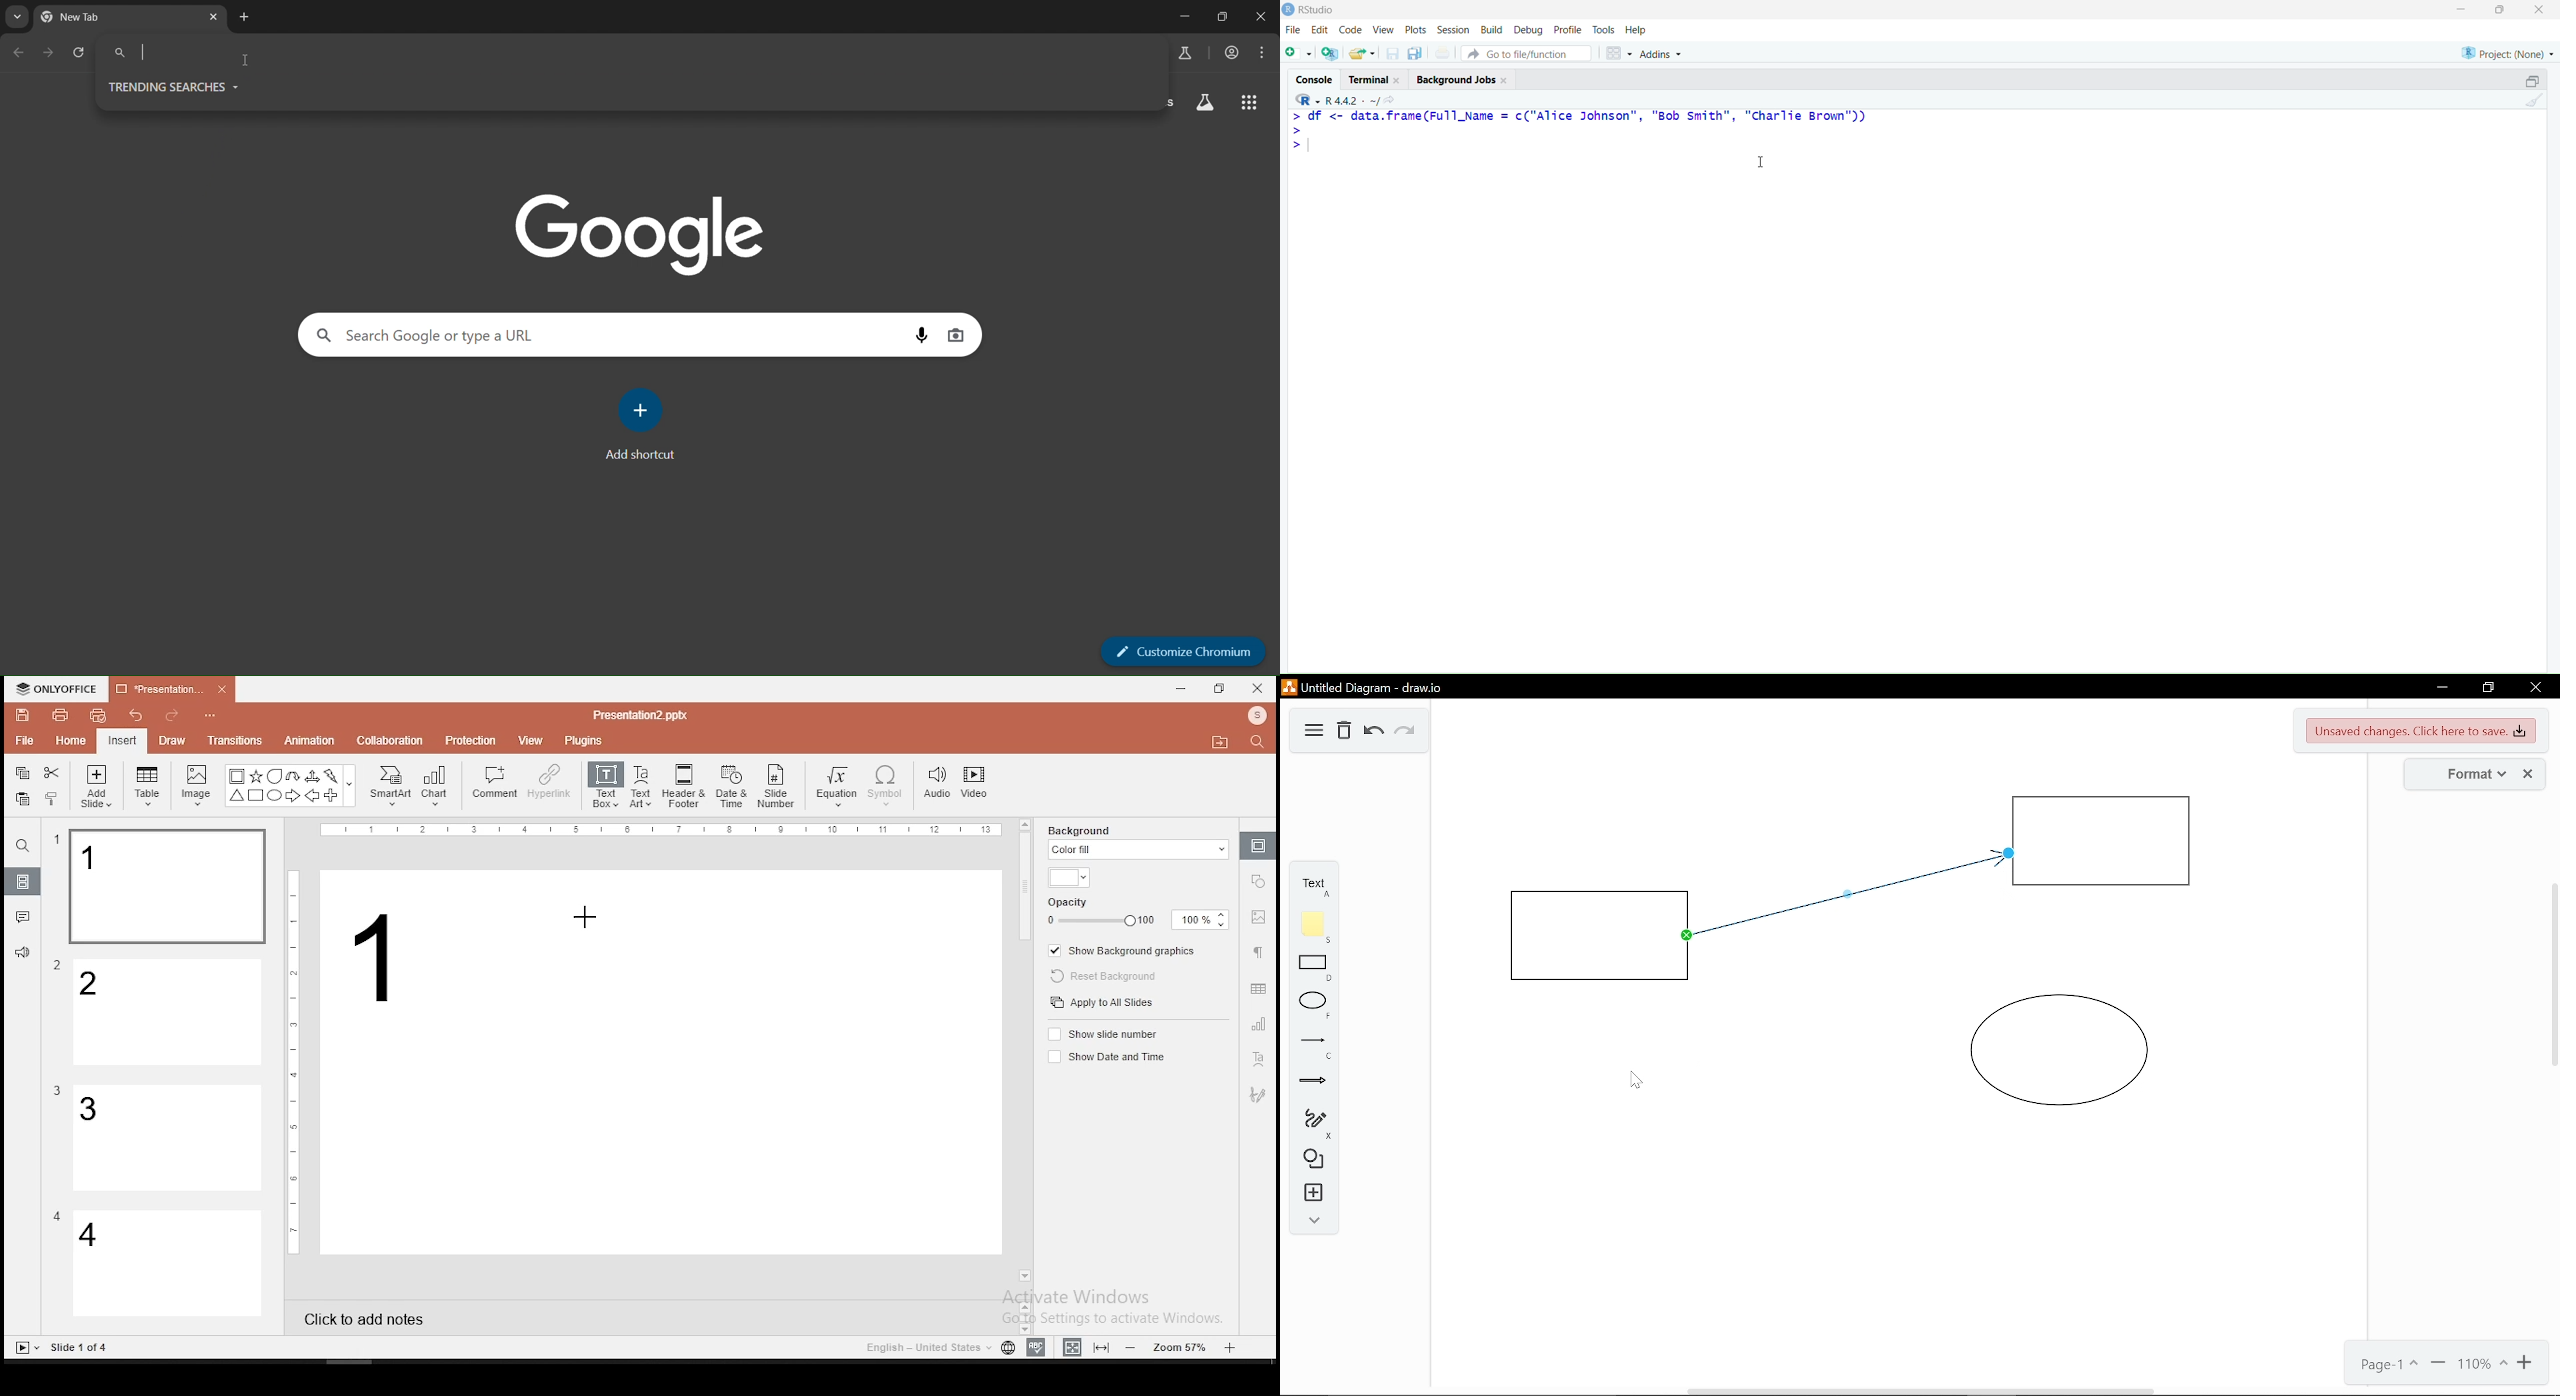 Image resolution: width=2576 pixels, height=1400 pixels. What do you see at coordinates (1258, 845) in the screenshot?
I see `slide settings` at bounding box center [1258, 845].